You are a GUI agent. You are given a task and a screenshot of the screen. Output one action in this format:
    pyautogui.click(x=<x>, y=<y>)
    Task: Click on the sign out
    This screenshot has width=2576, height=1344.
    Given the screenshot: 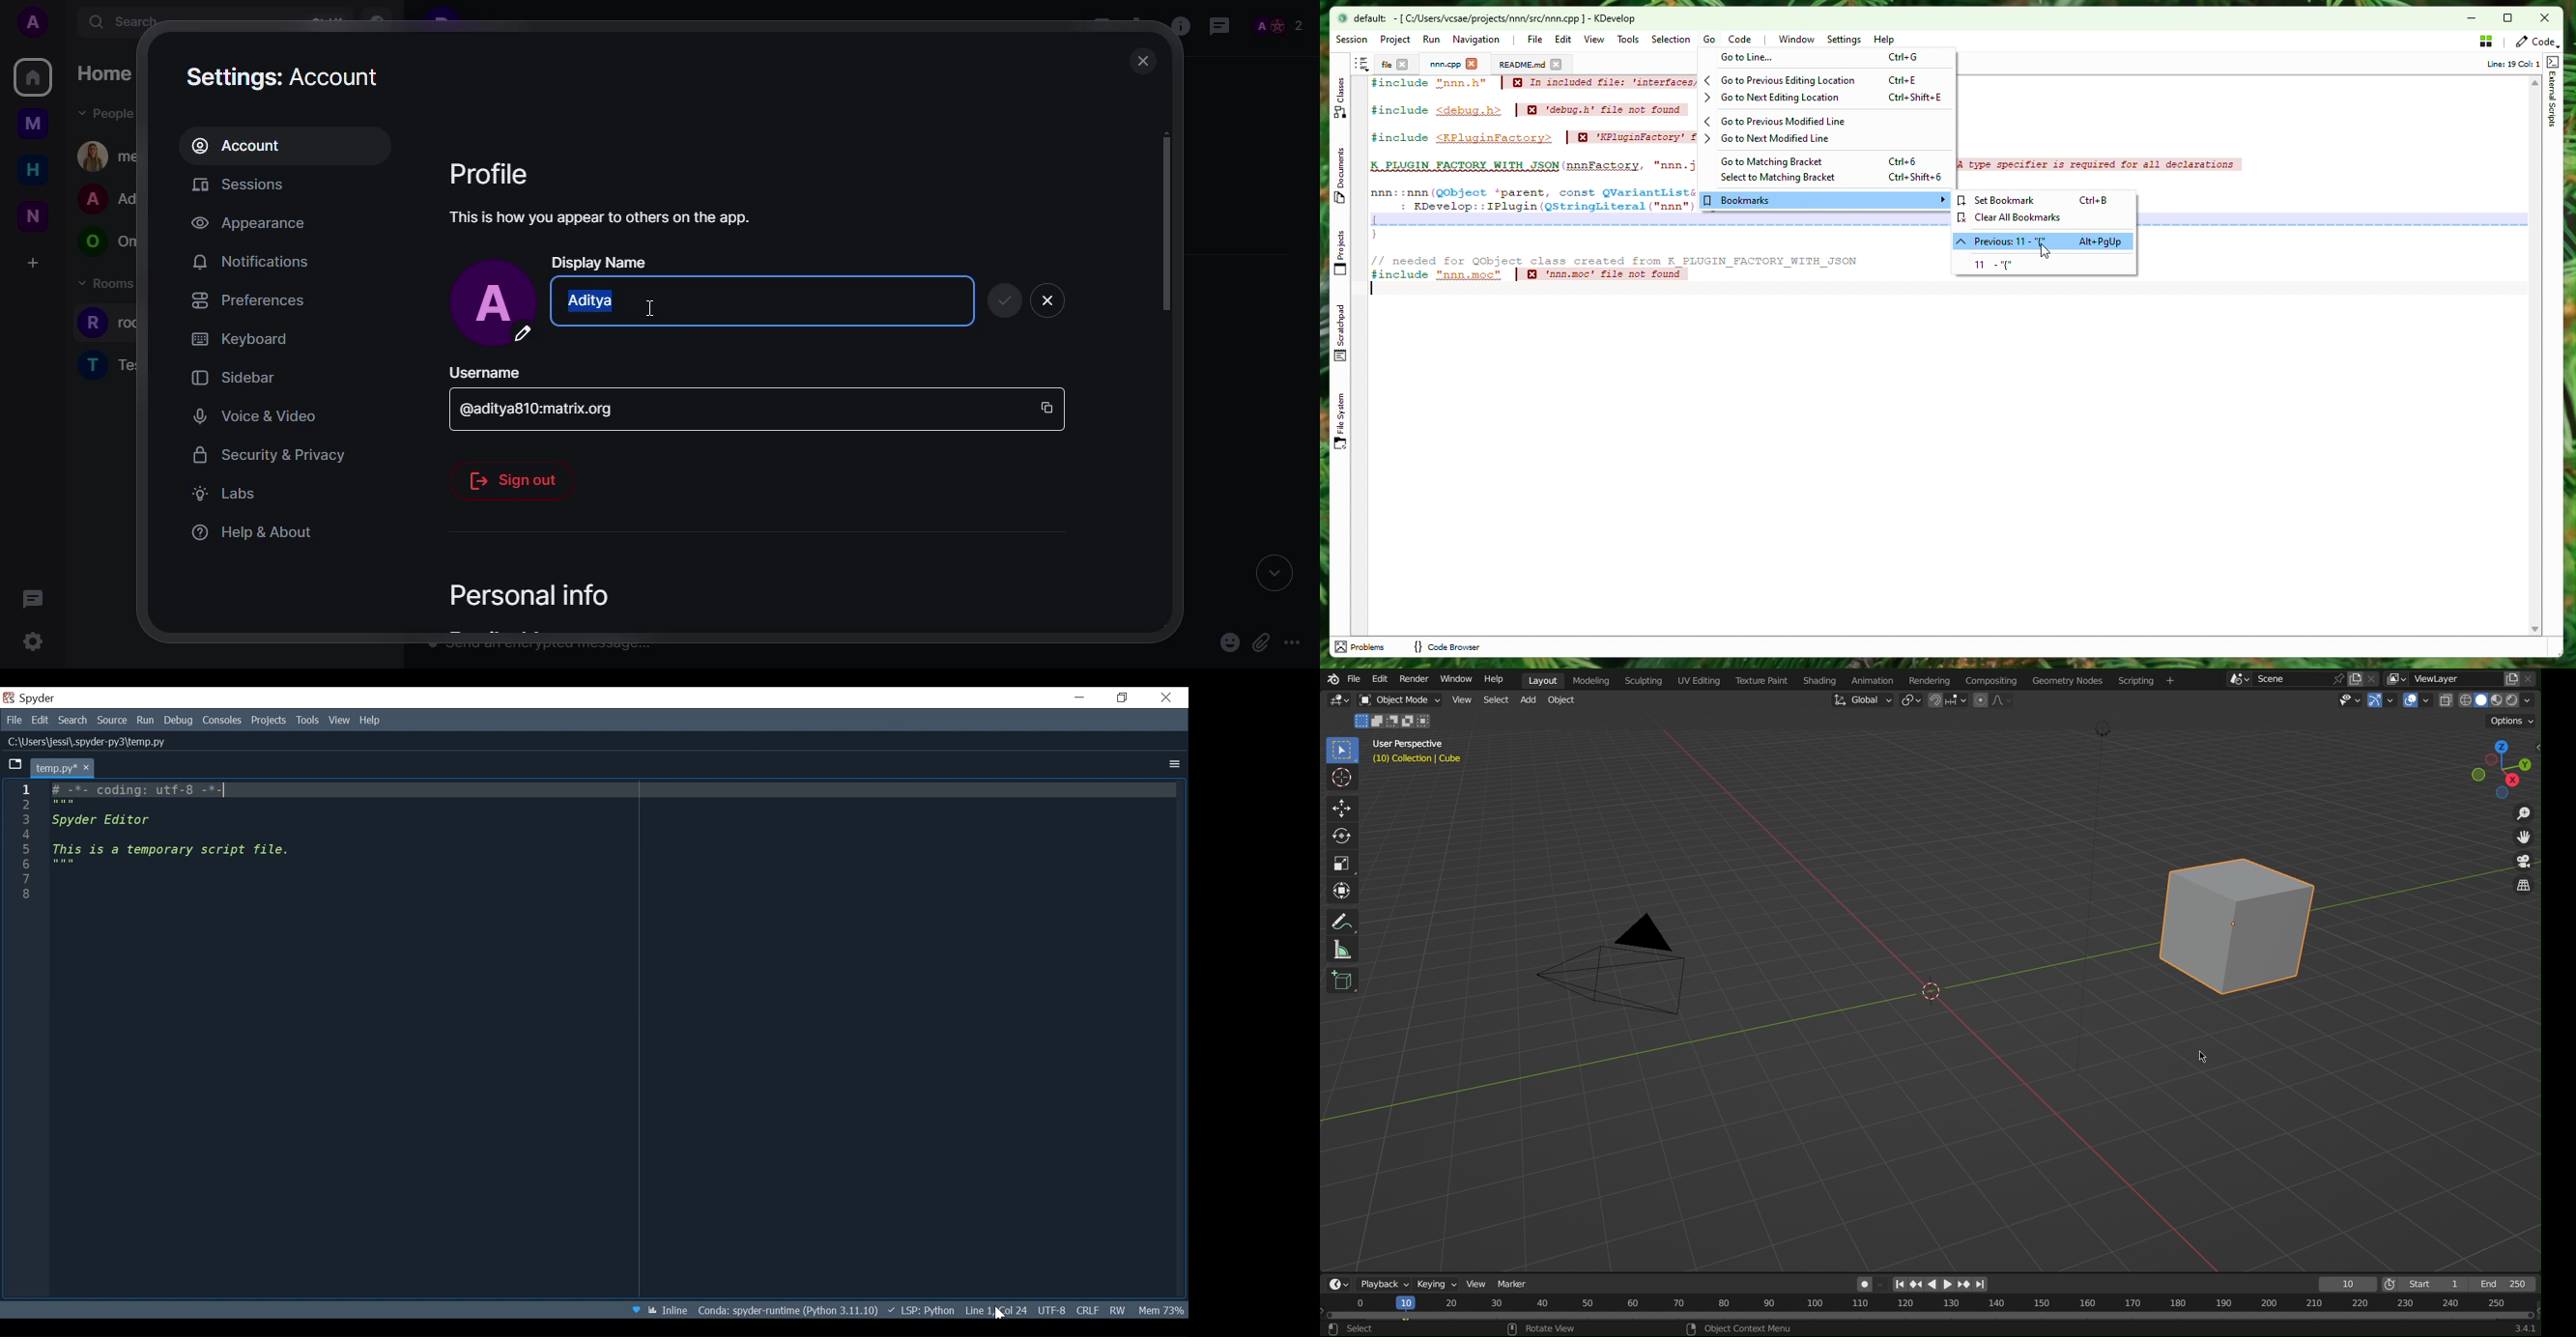 What is the action you would take?
    pyautogui.click(x=510, y=481)
    